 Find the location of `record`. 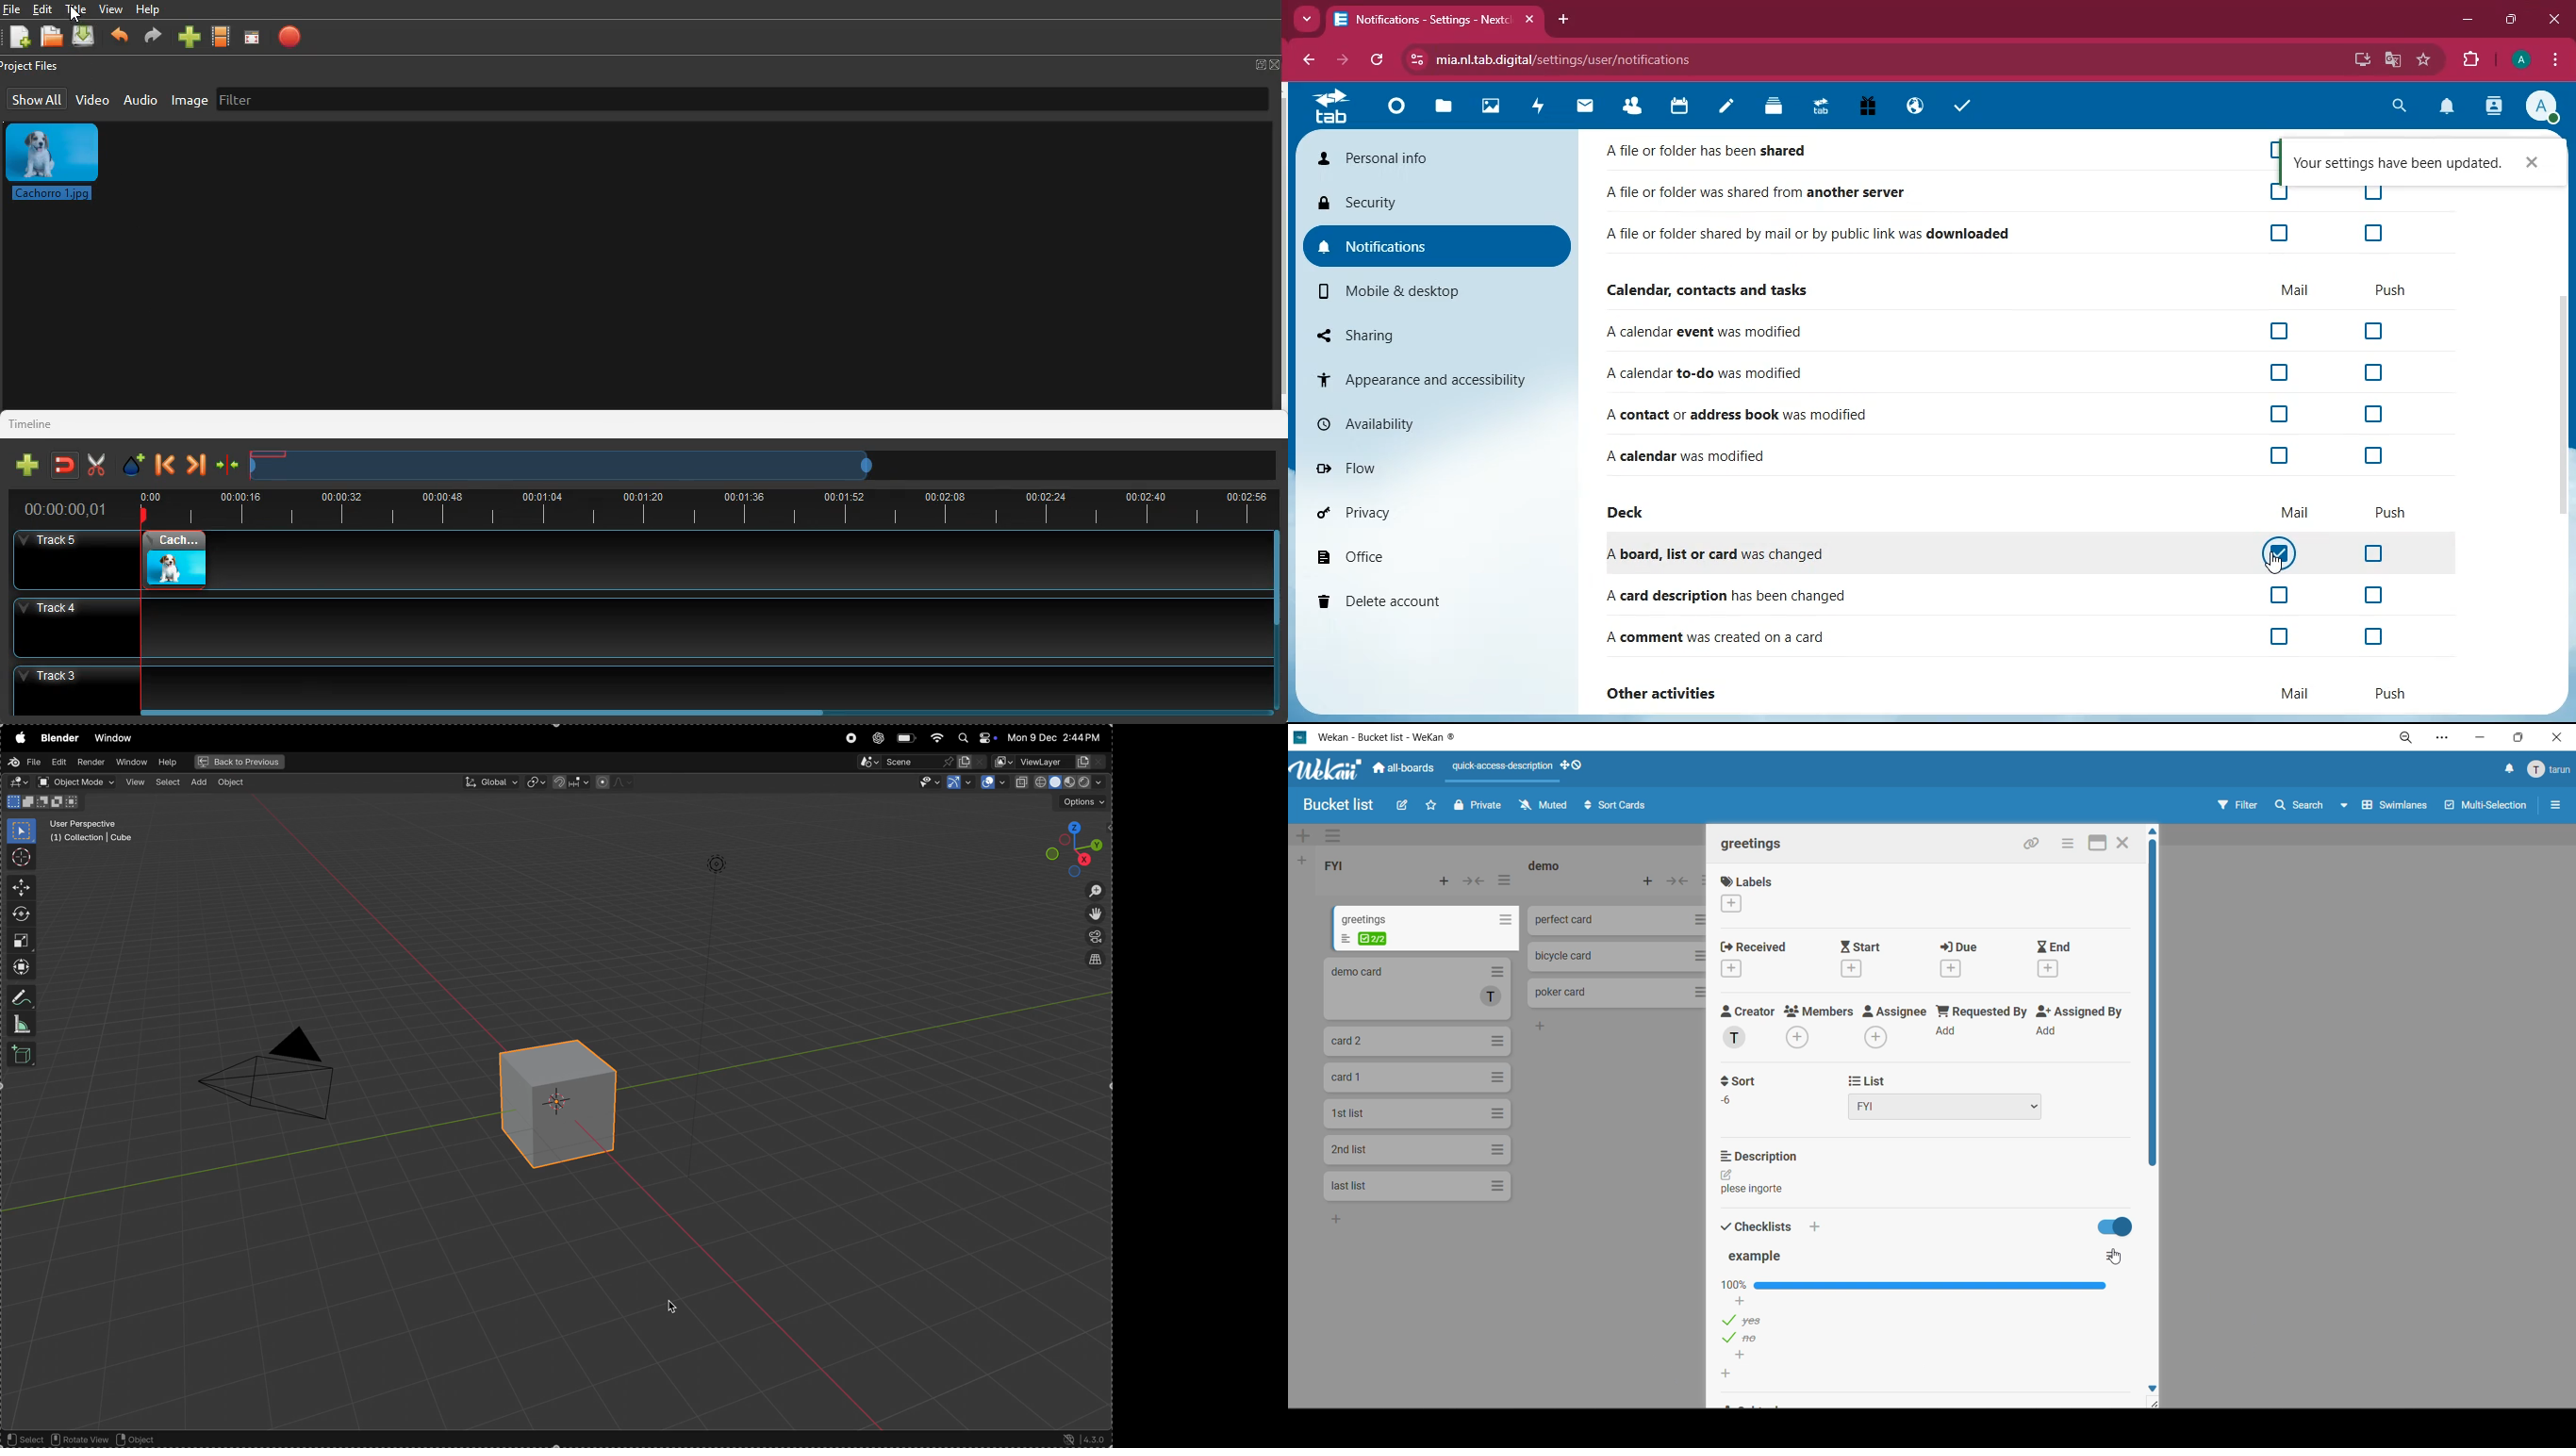

record is located at coordinates (290, 37).